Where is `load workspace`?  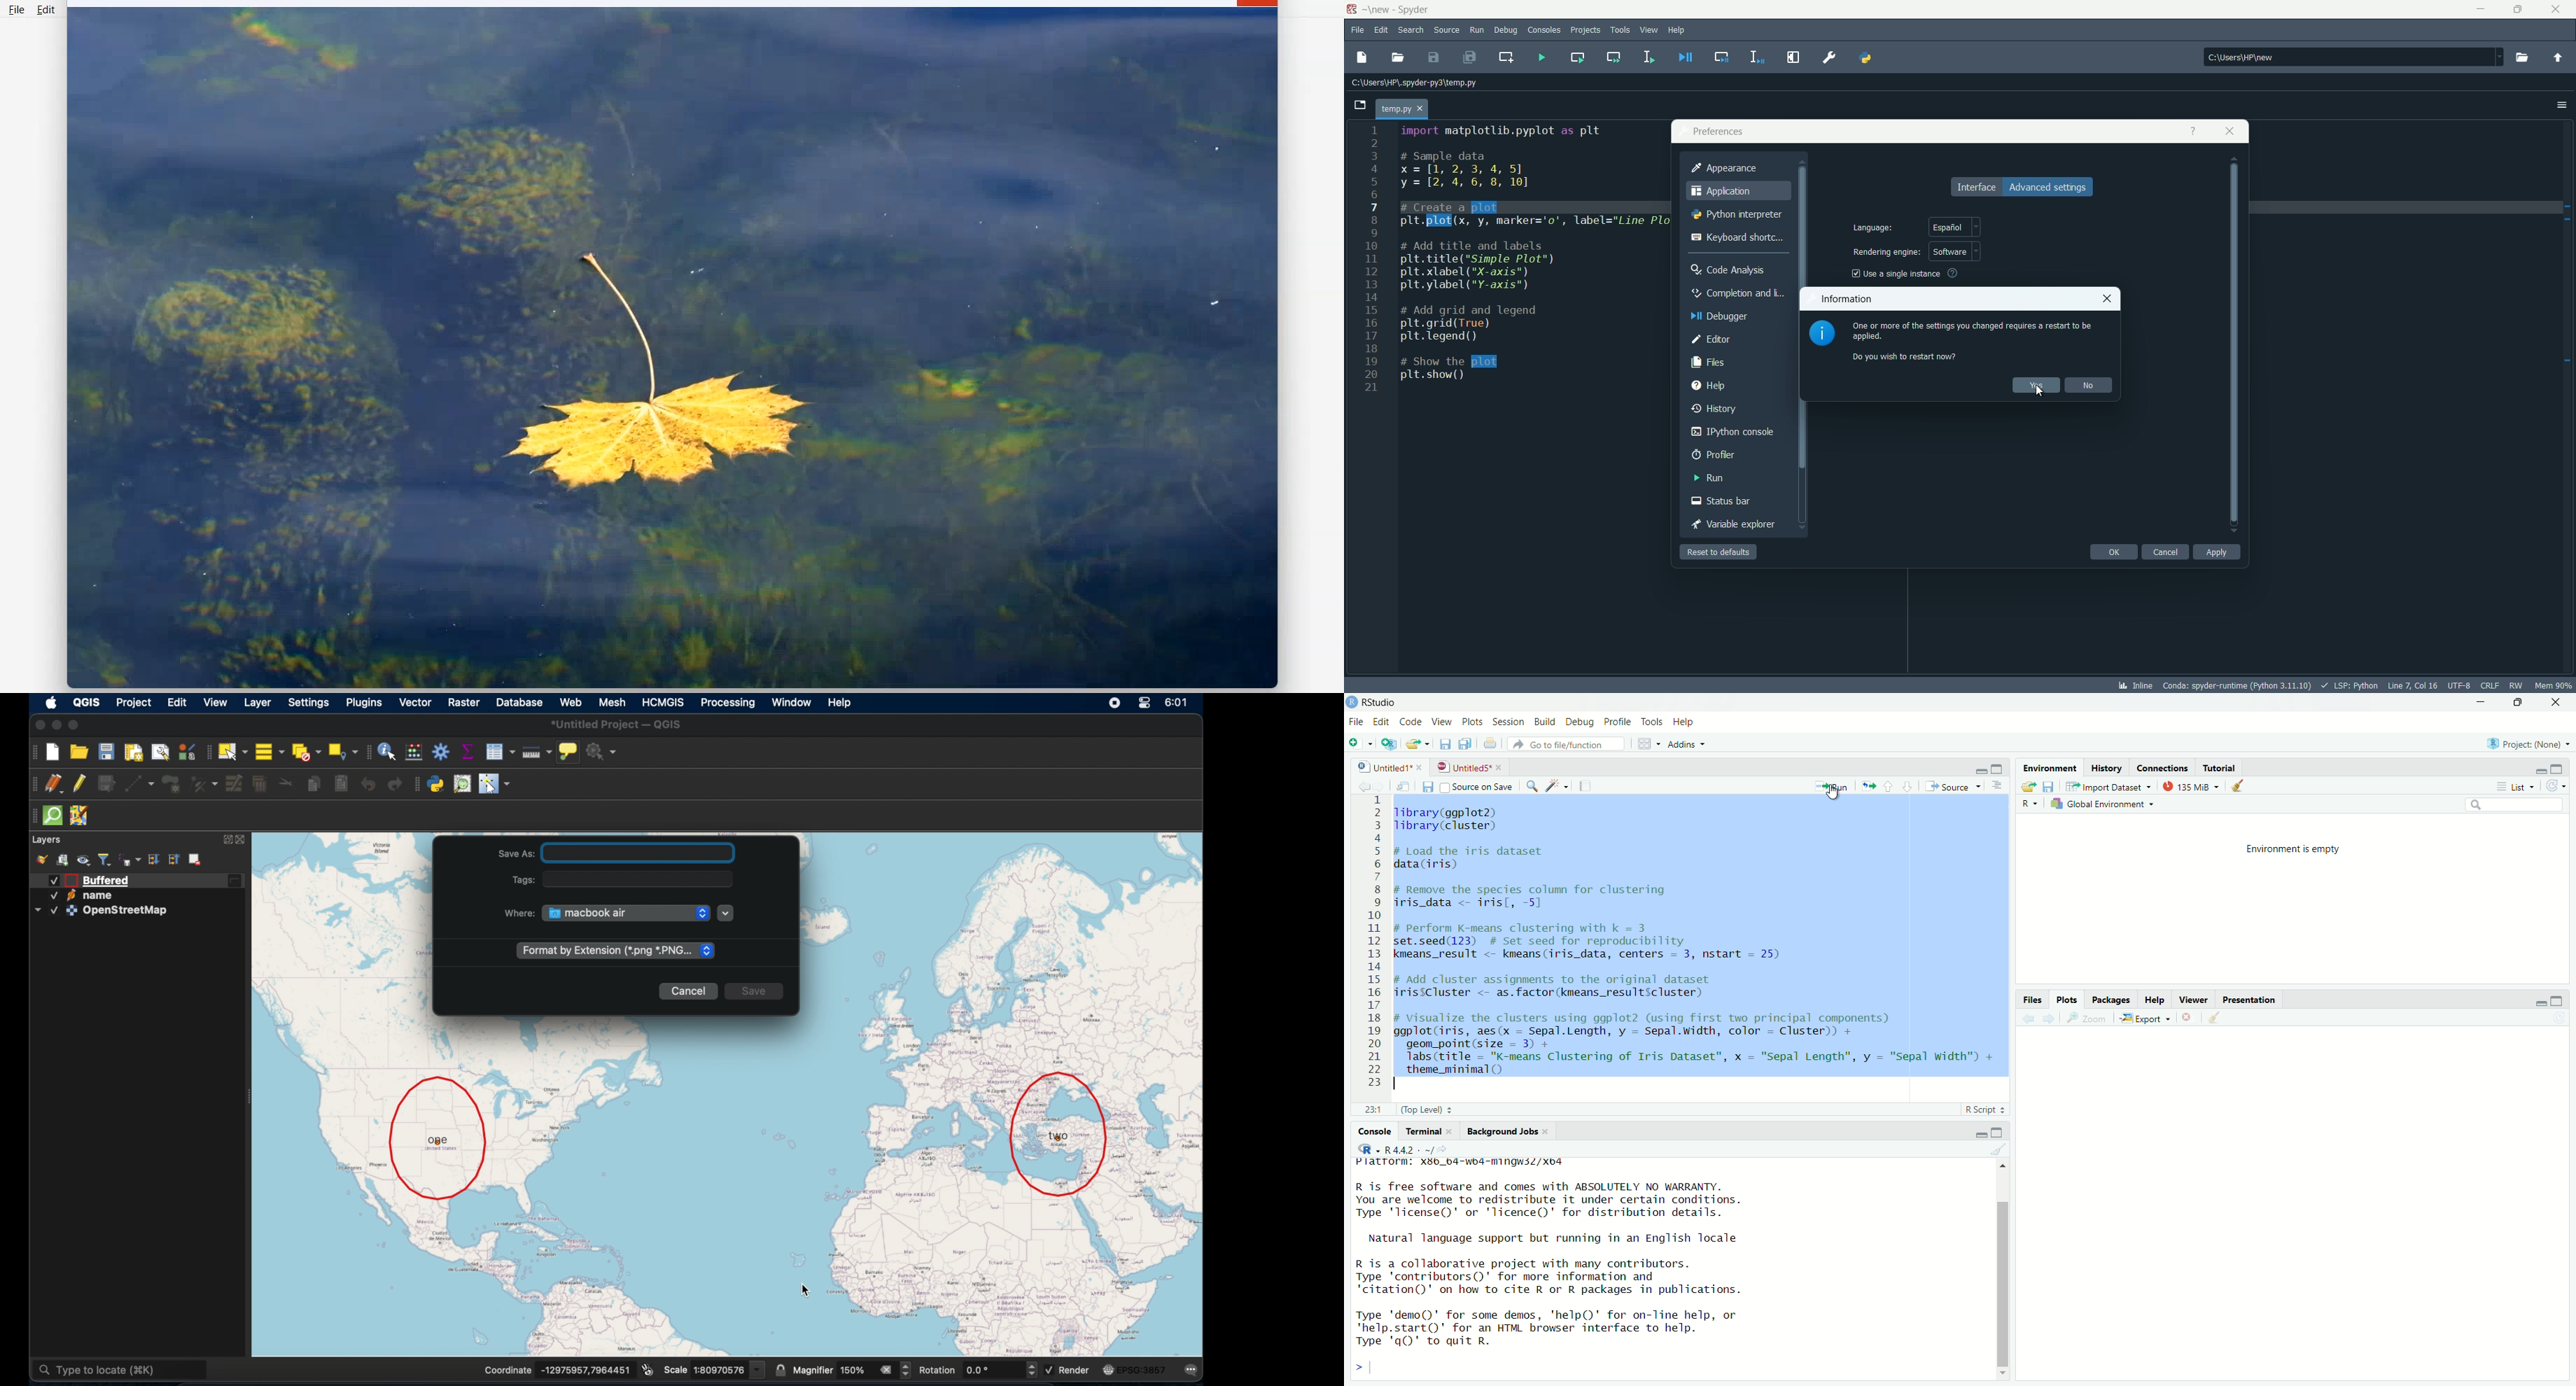
load workspace is located at coordinates (2024, 785).